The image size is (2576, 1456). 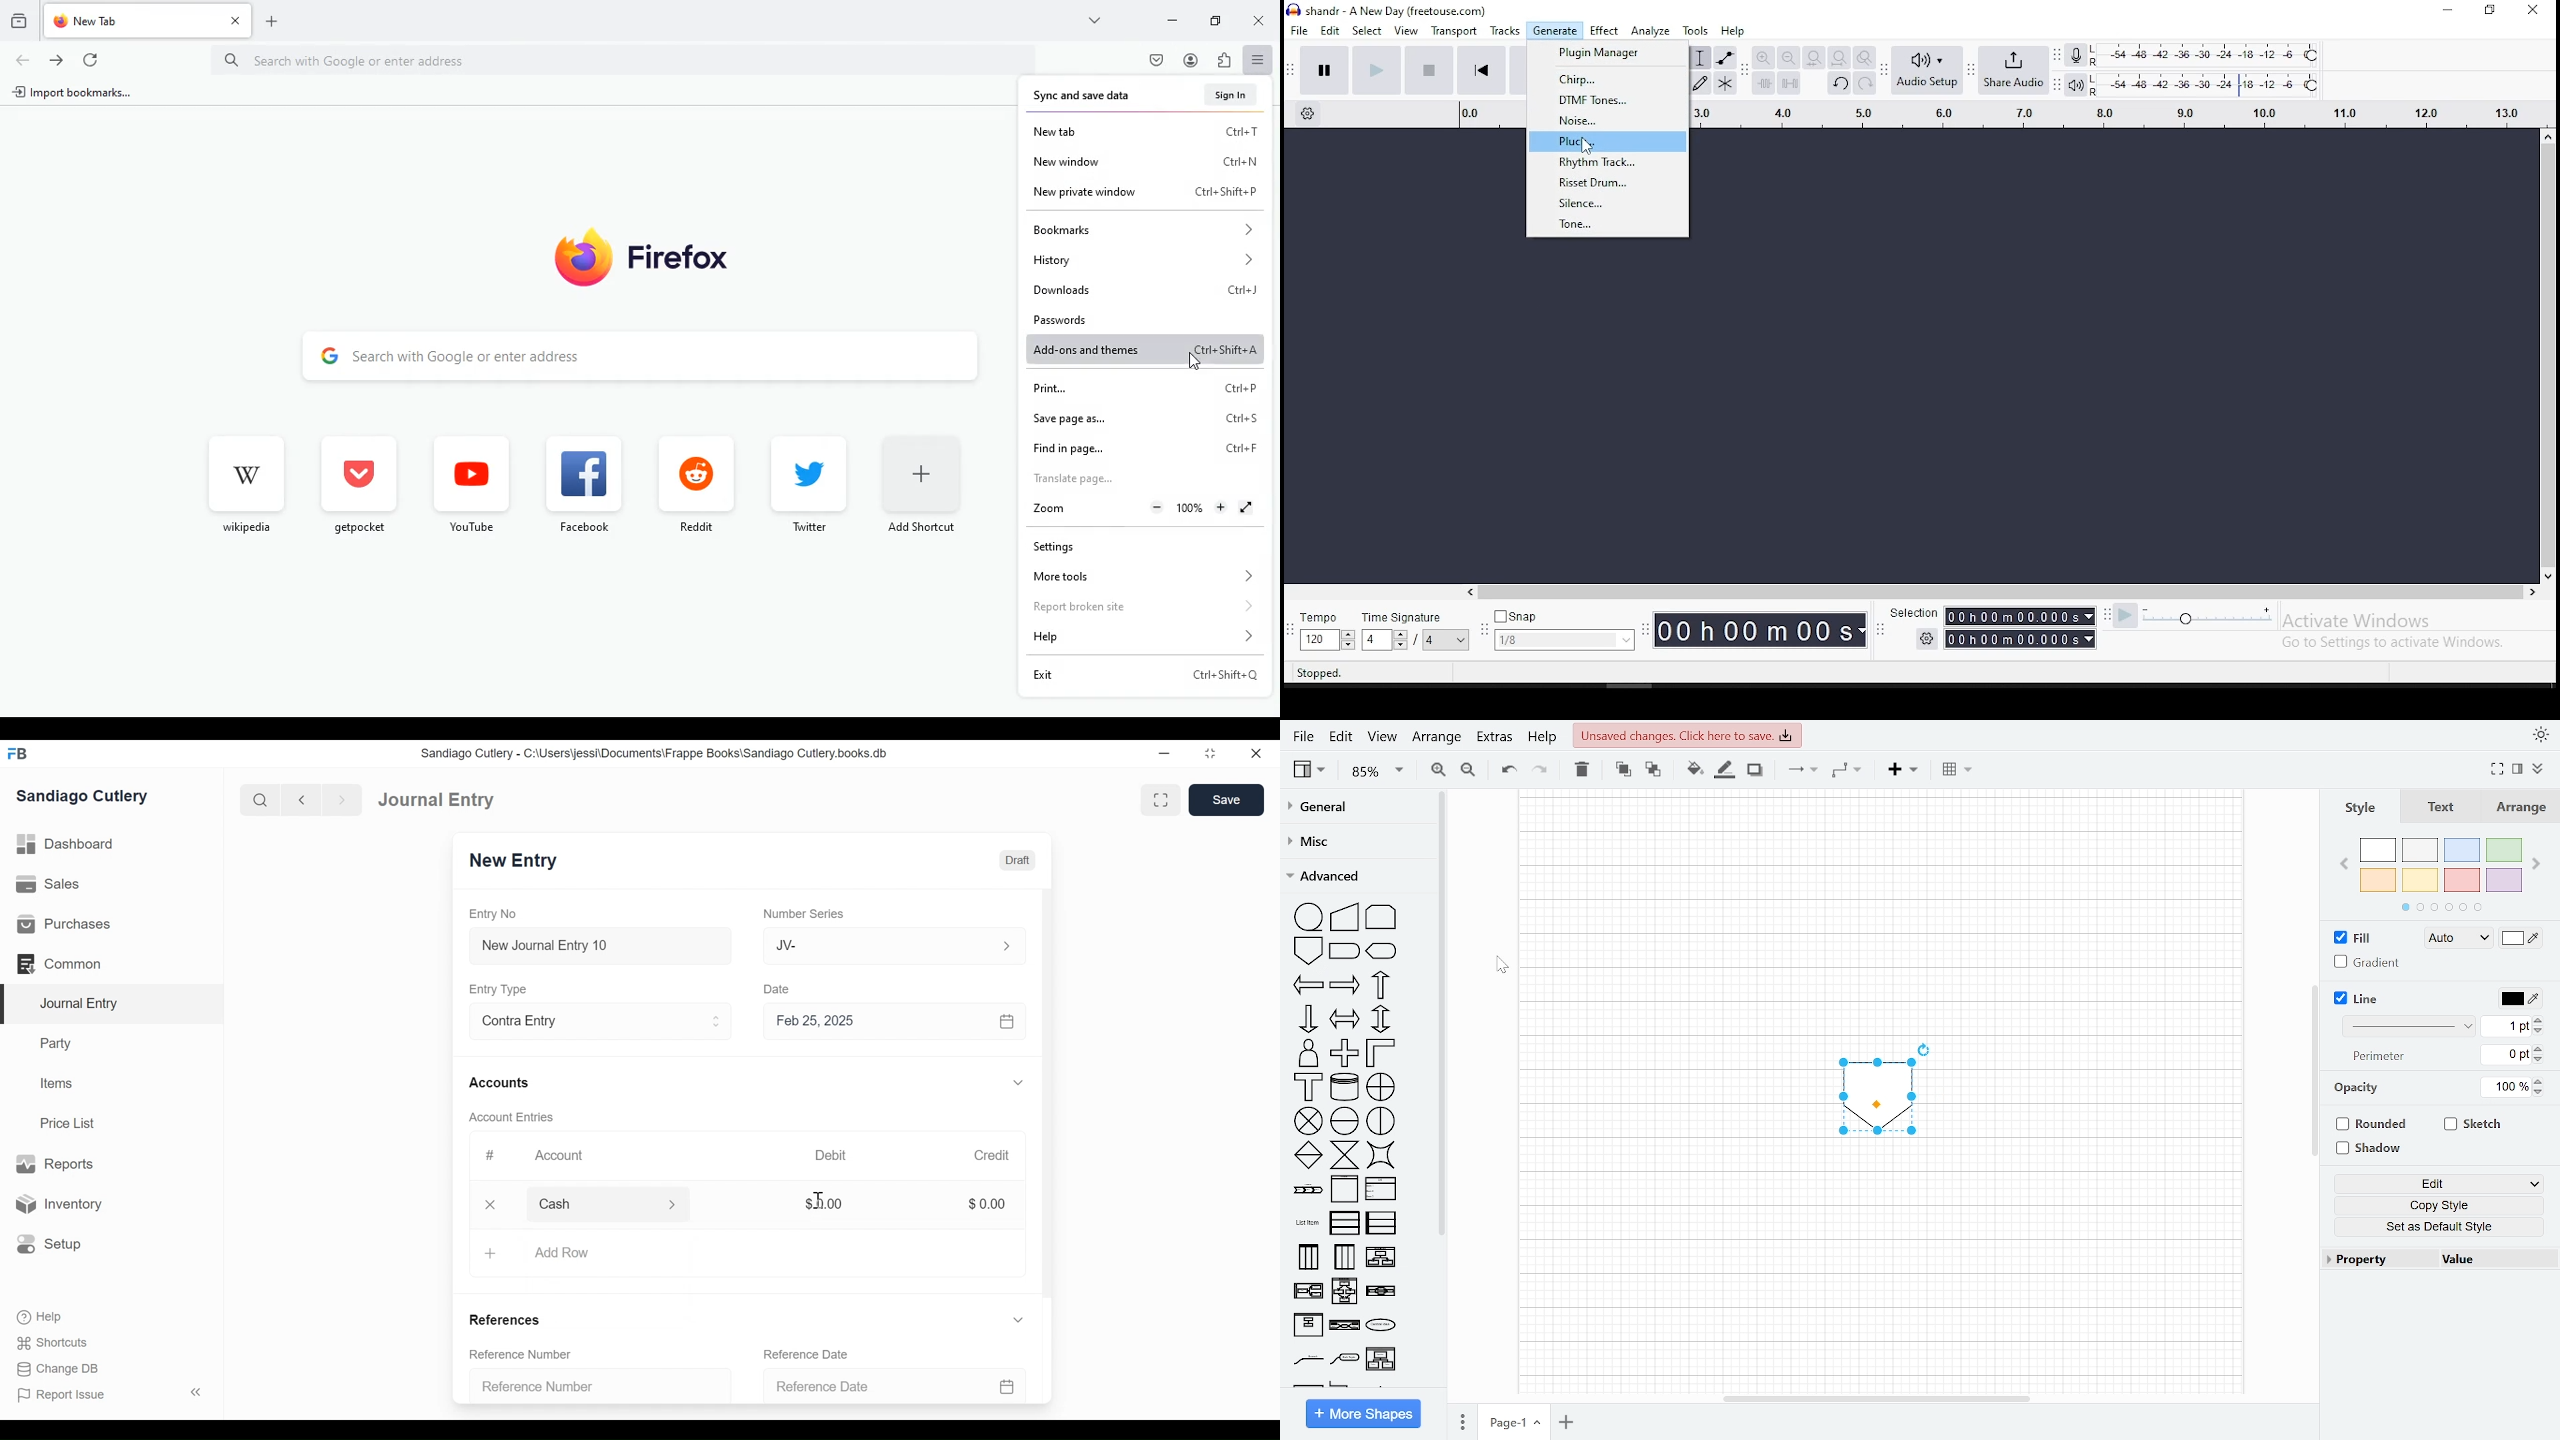 What do you see at coordinates (2532, 11) in the screenshot?
I see `close window` at bounding box center [2532, 11].